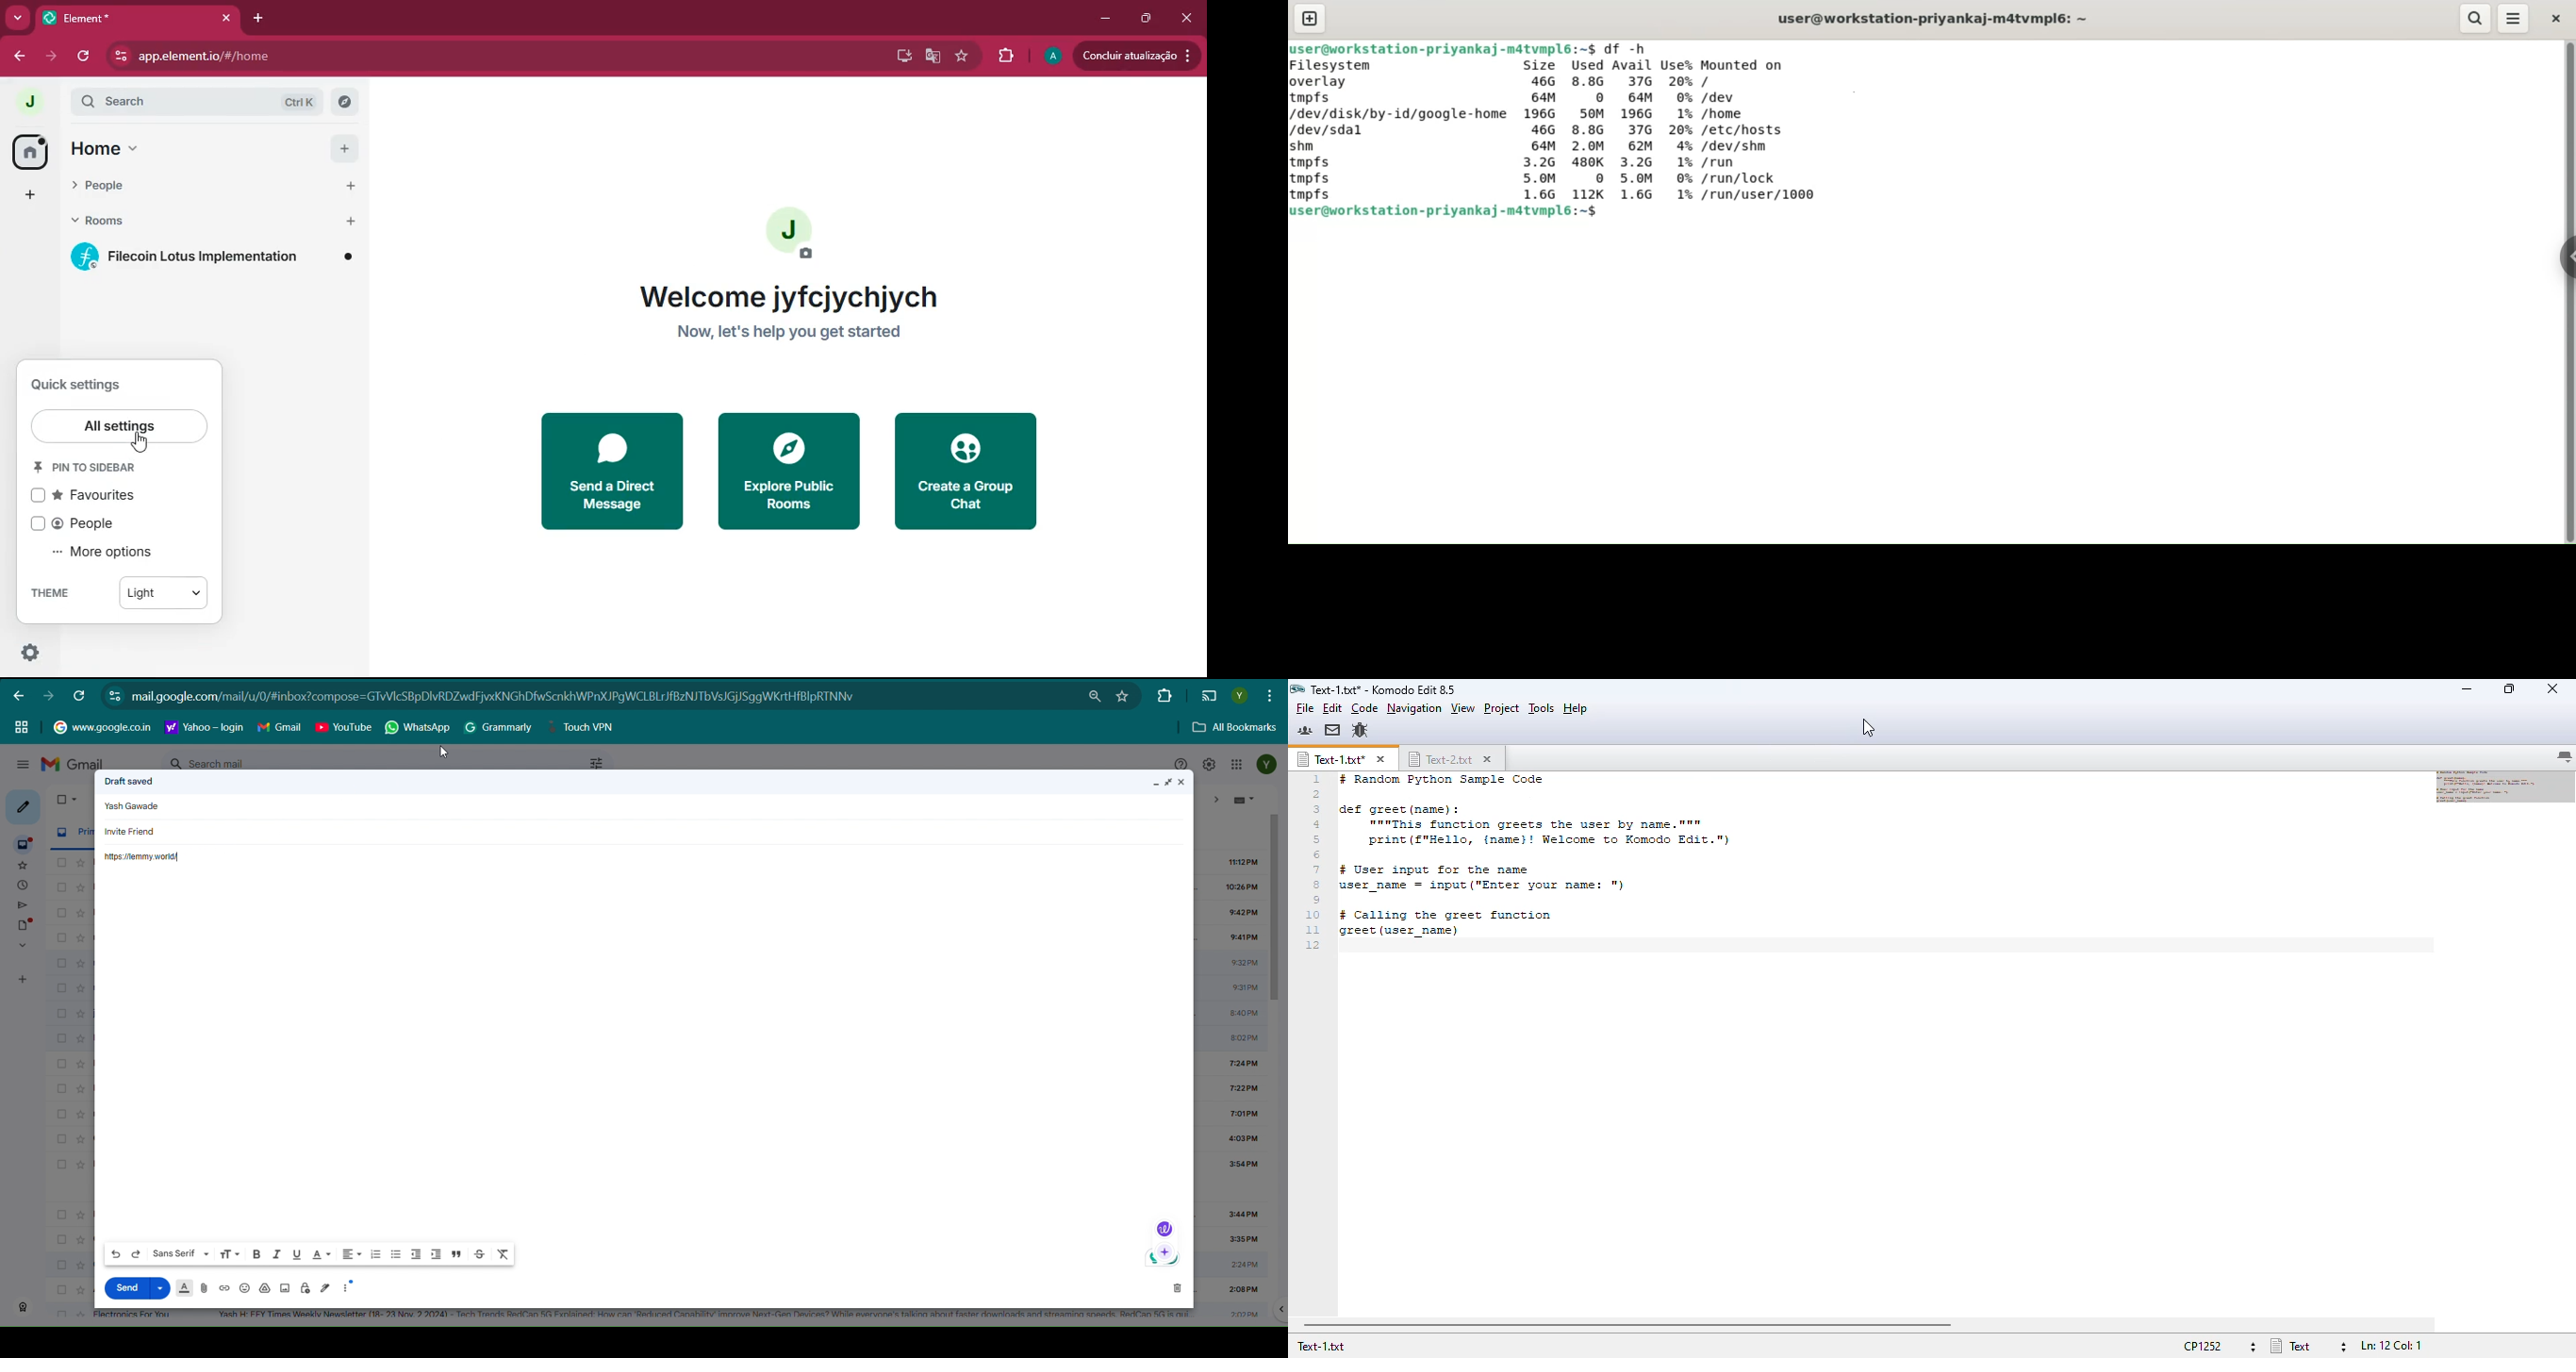 The height and width of the screenshot is (1372, 2576). What do you see at coordinates (342, 147) in the screenshot?
I see `add button` at bounding box center [342, 147].